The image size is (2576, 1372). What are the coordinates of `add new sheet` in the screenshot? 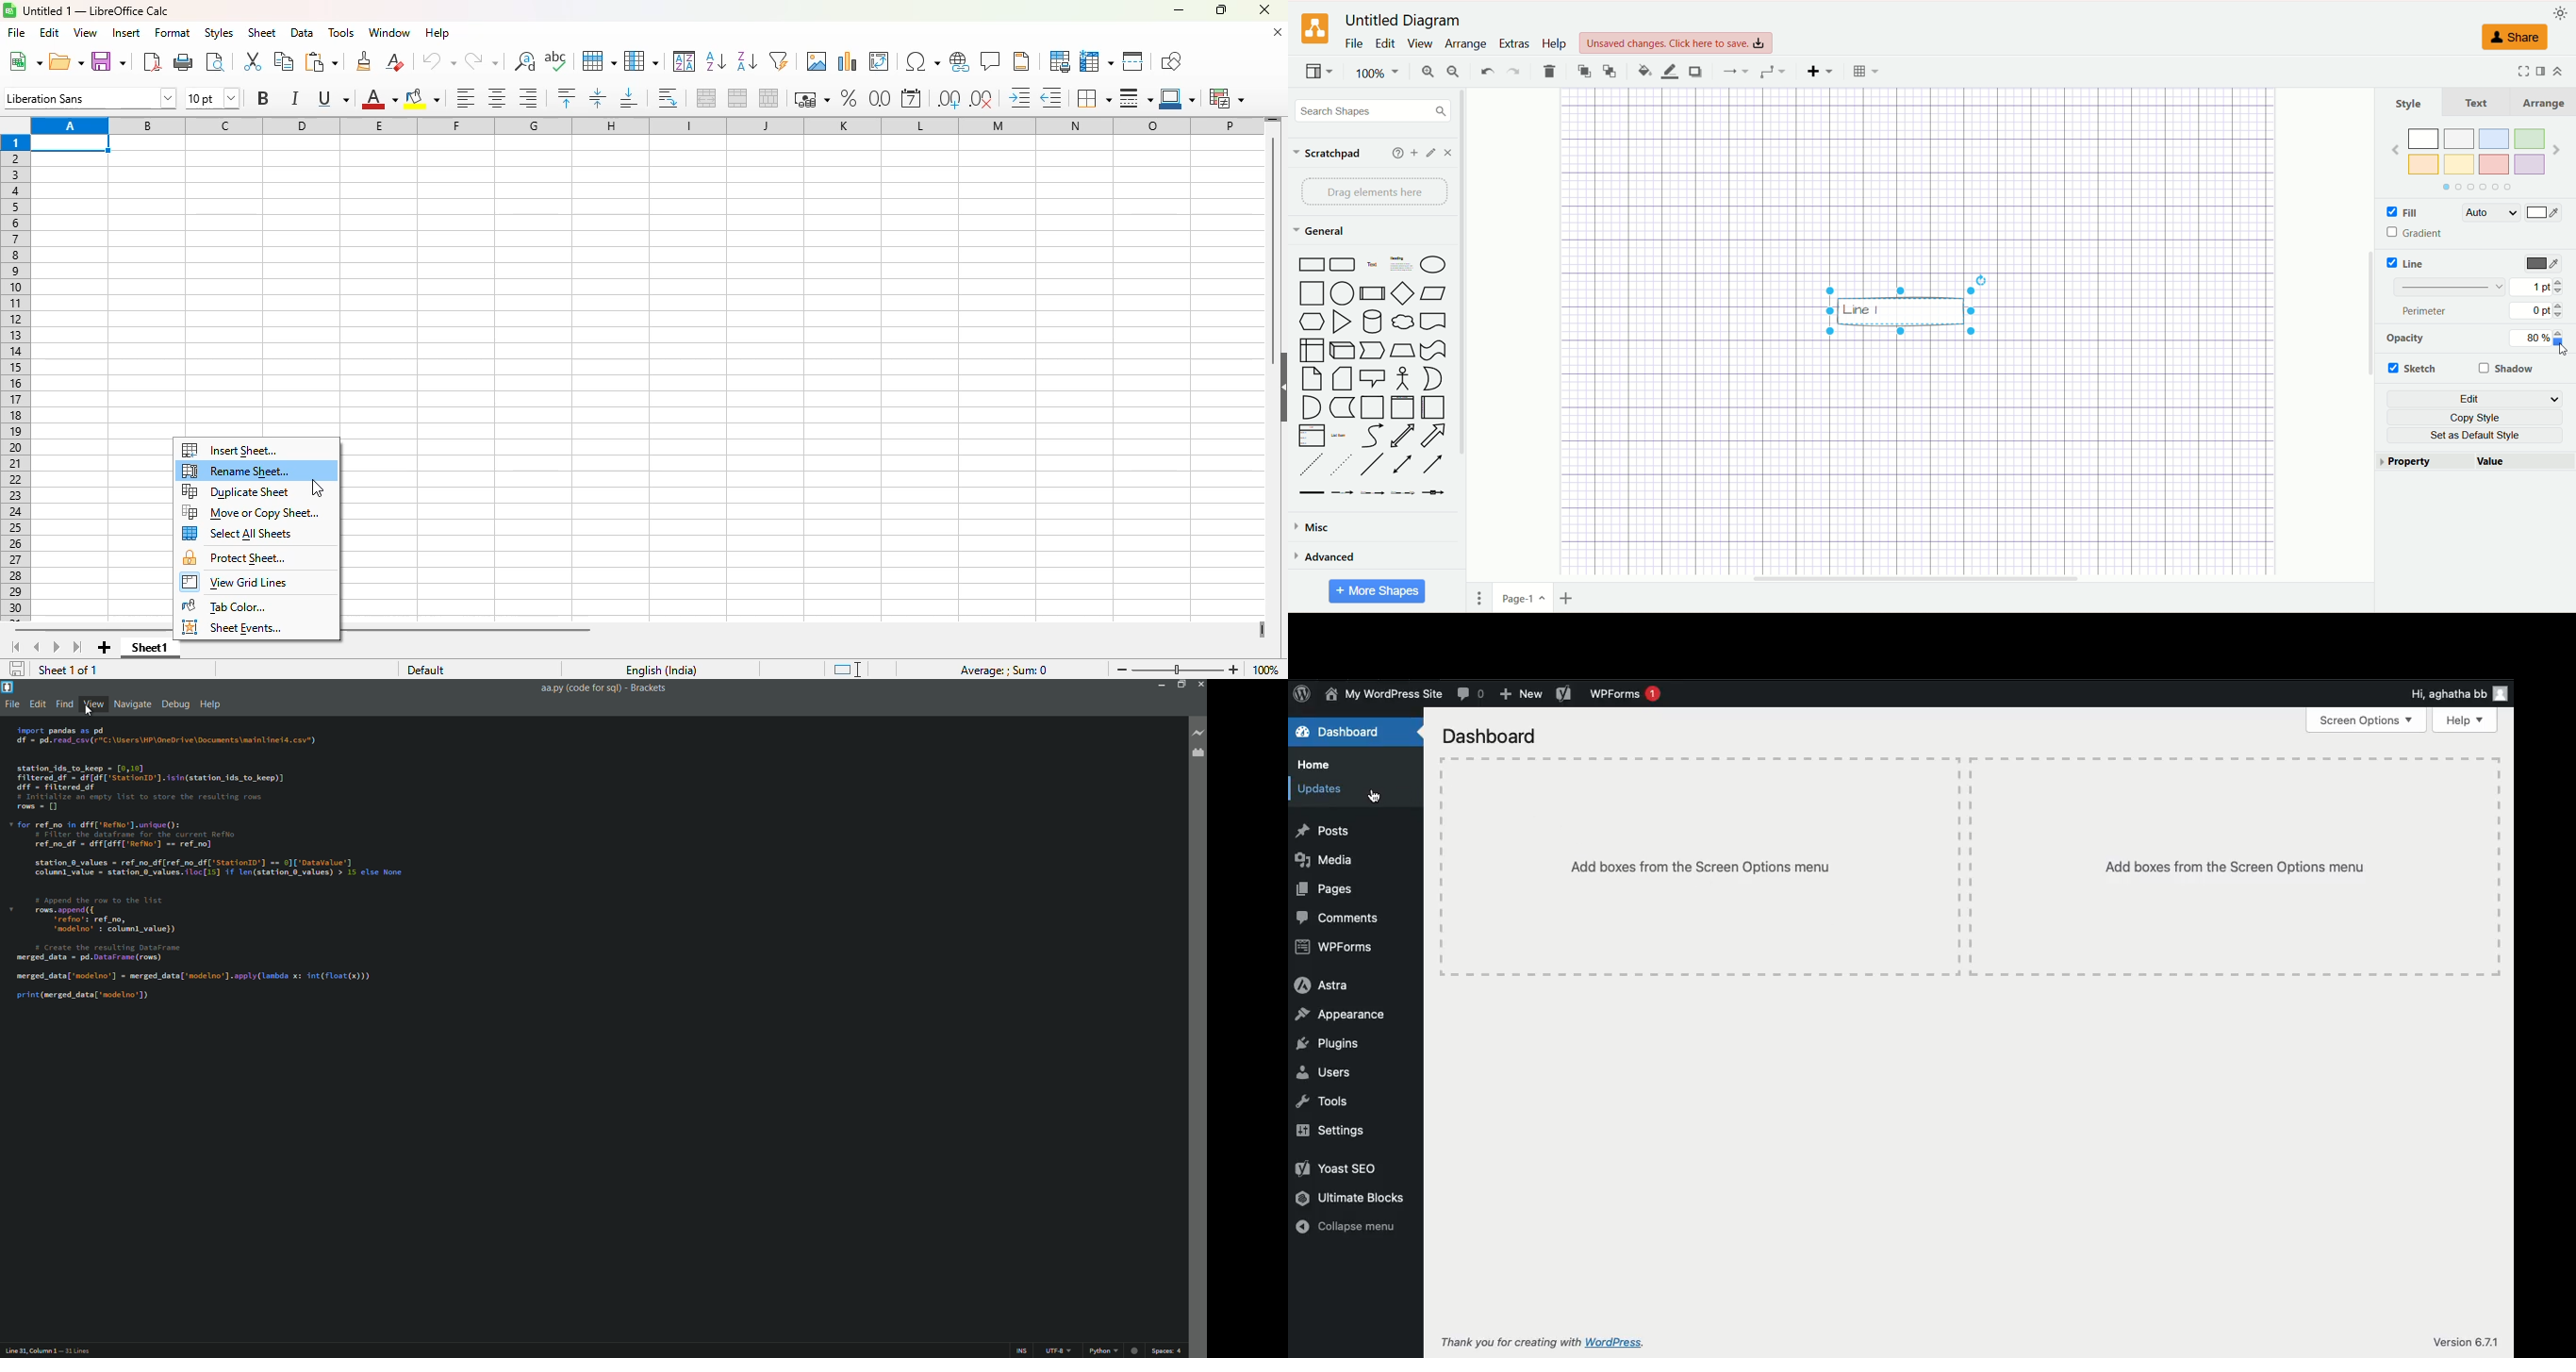 It's located at (105, 648).